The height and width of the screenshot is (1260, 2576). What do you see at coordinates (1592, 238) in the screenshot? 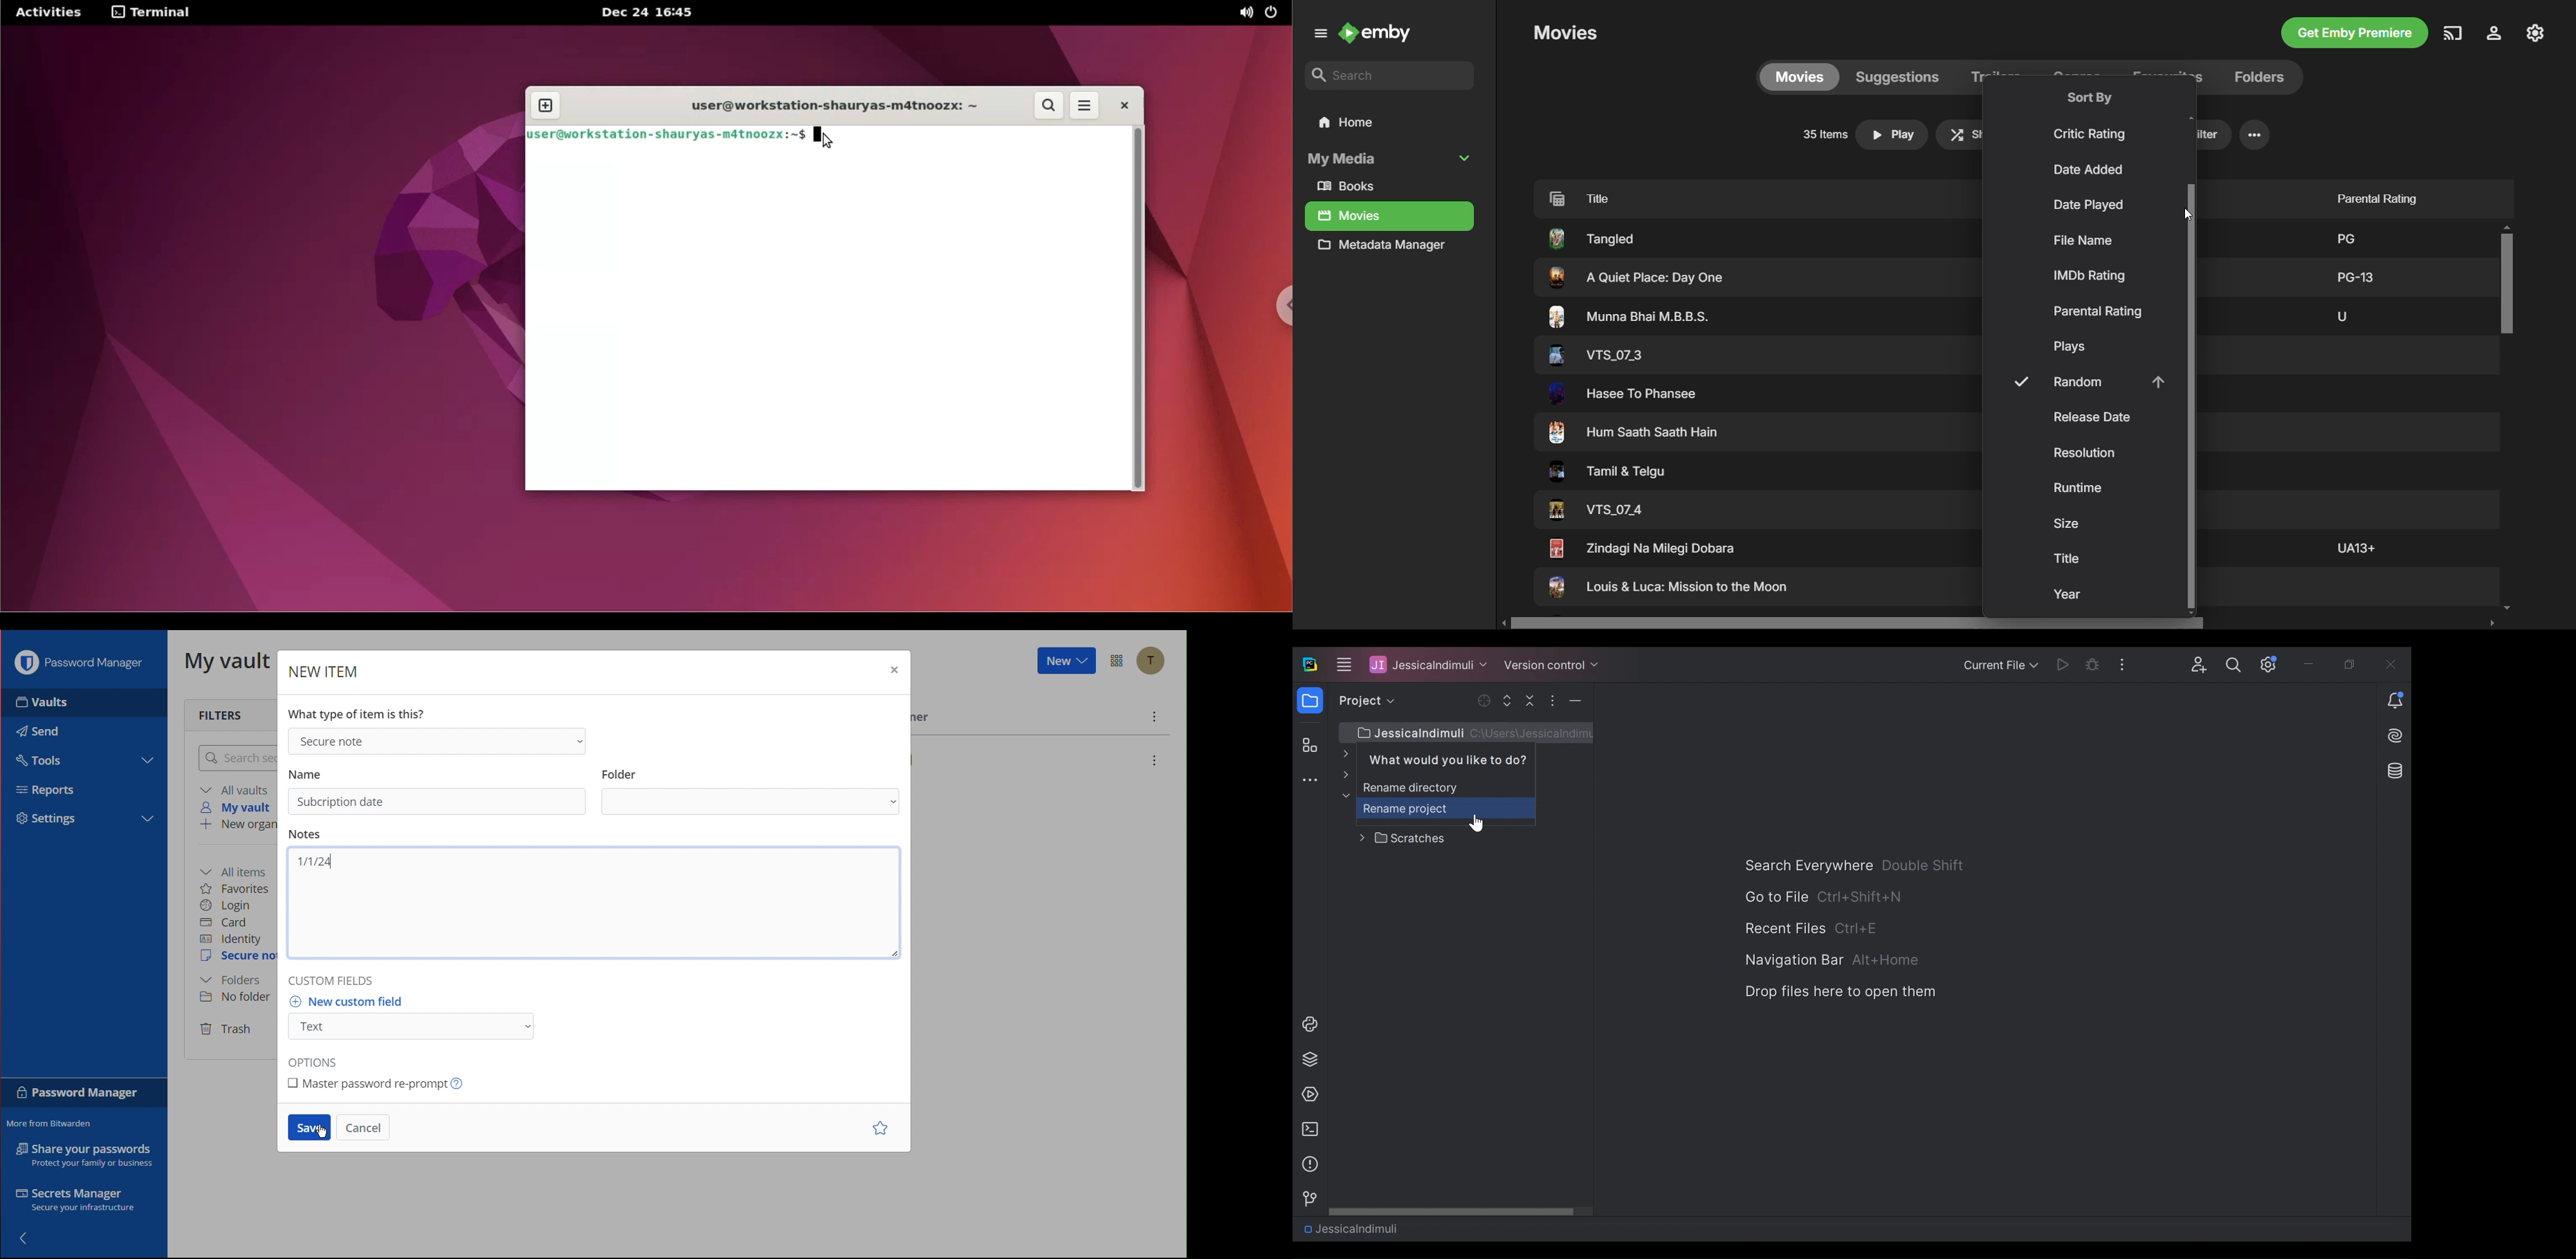
I see `` at bounding box center [1592, 238].